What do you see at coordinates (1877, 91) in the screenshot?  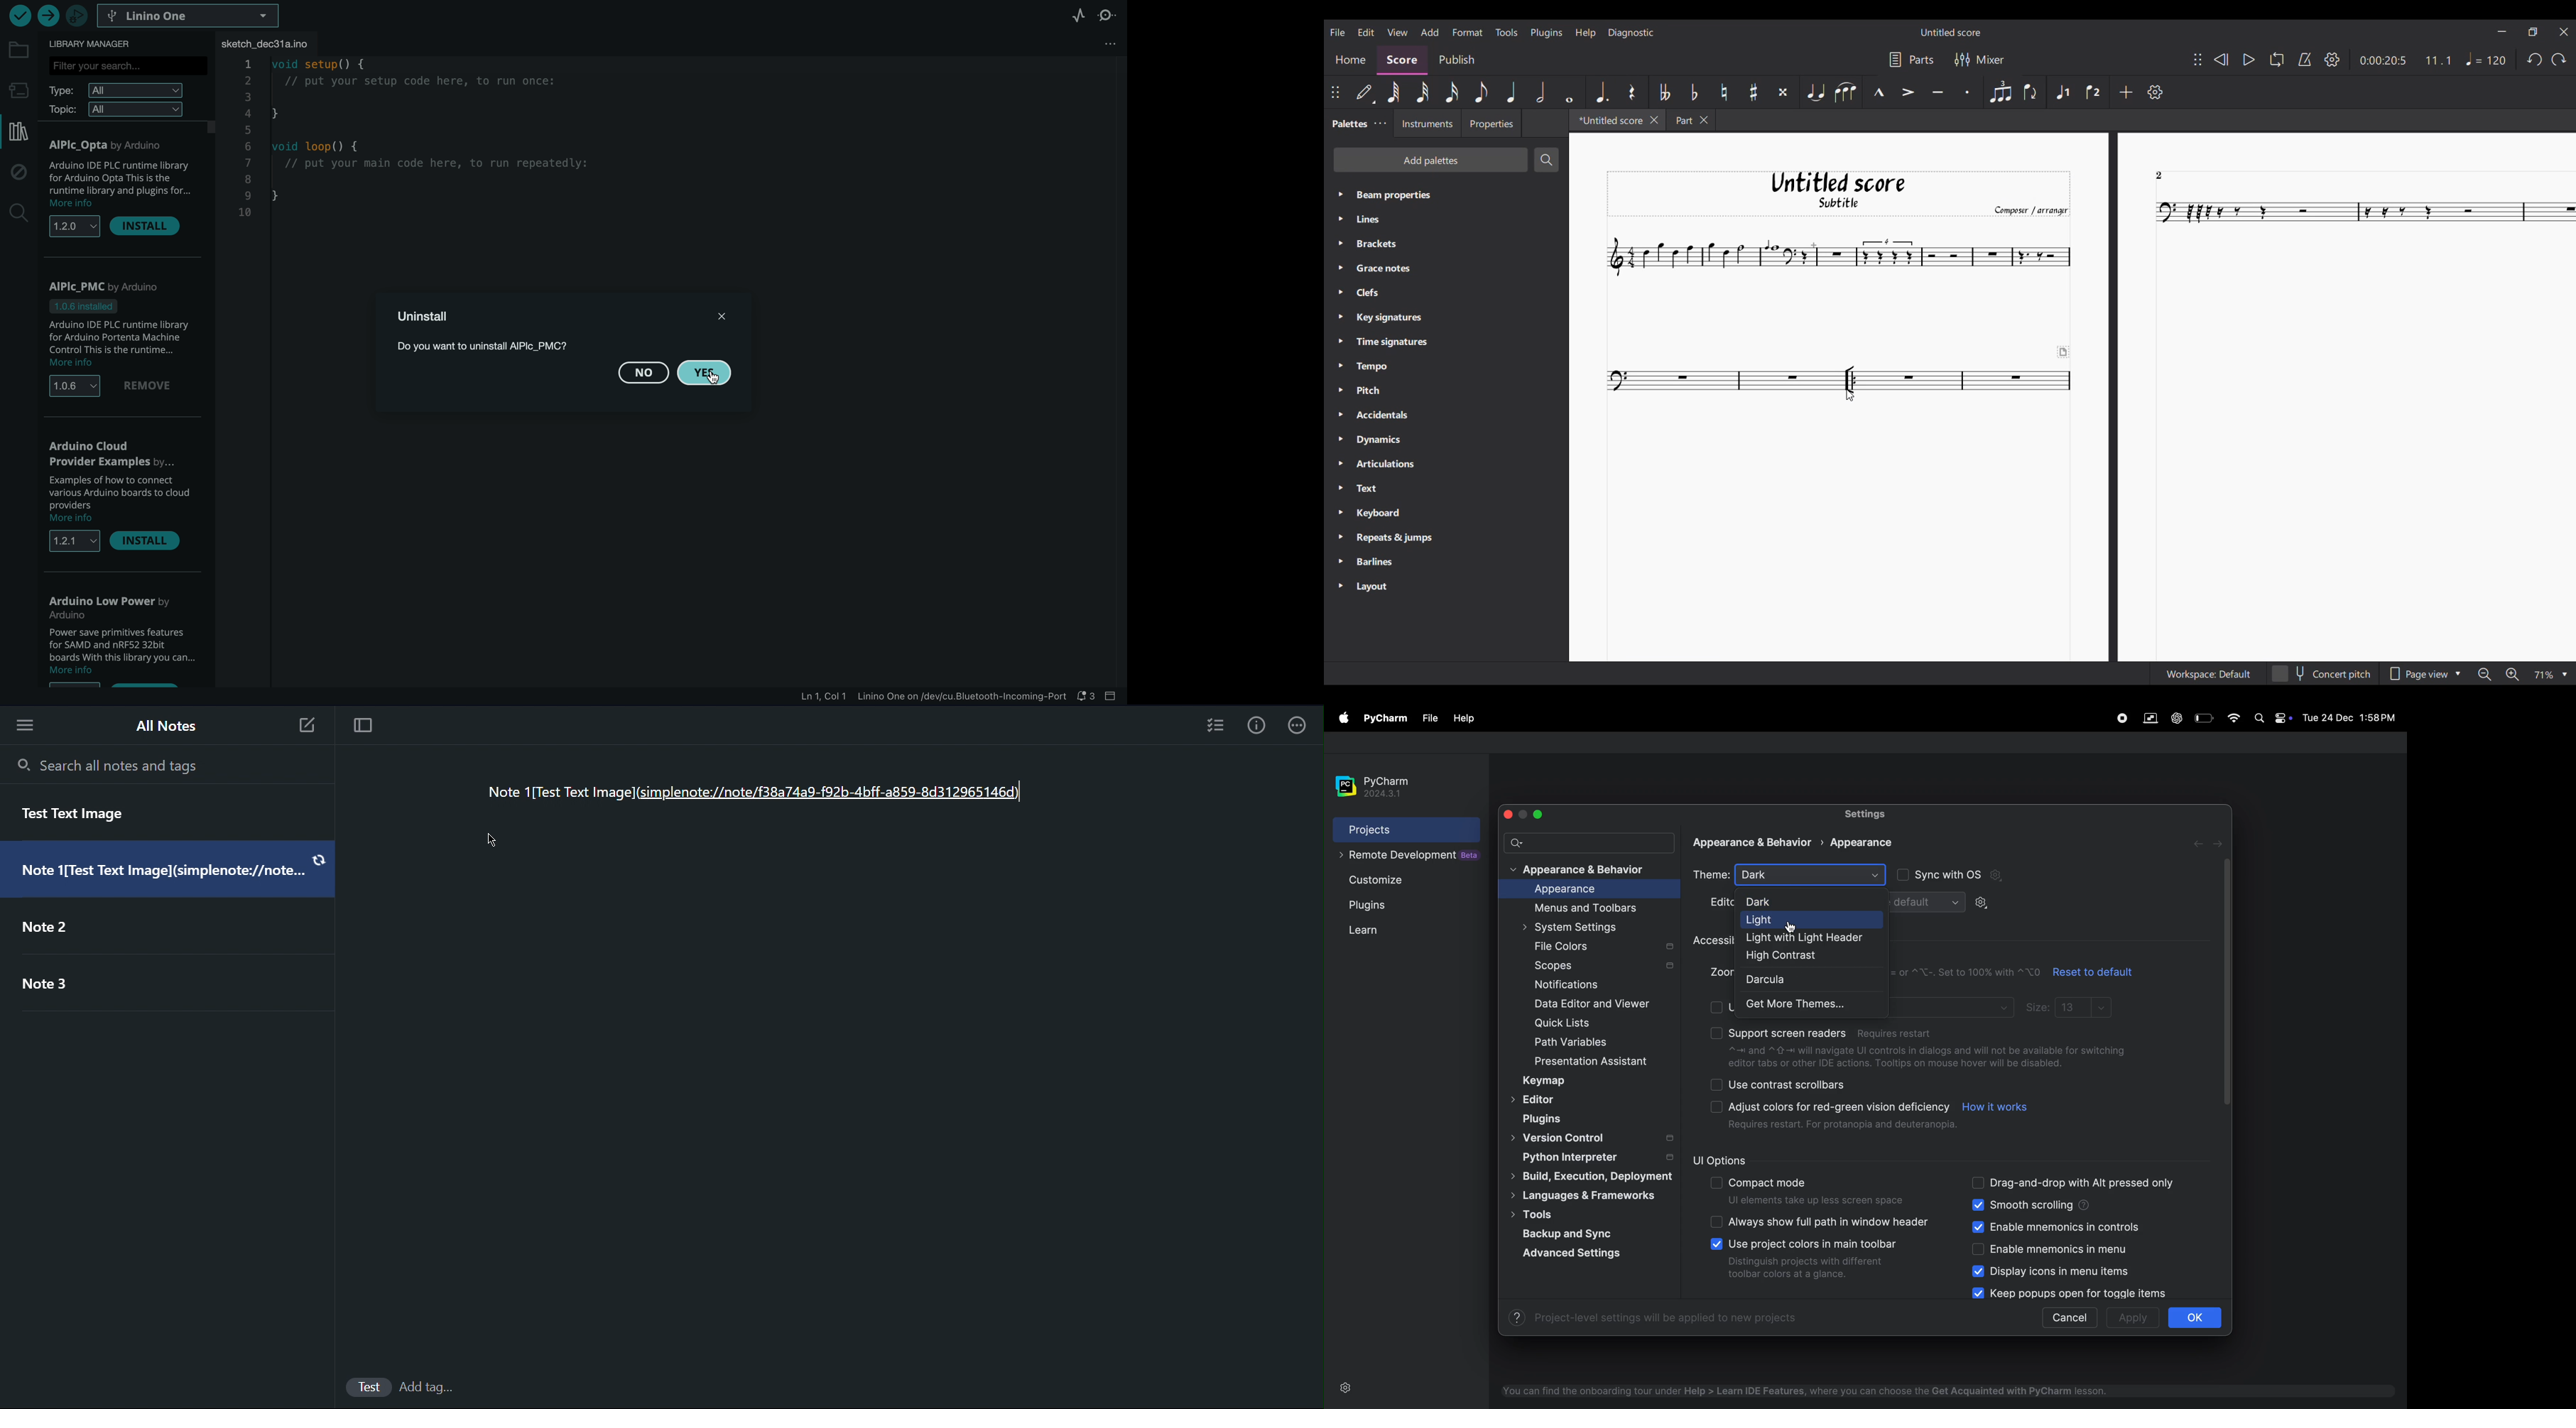 I see `Marcato` at bounding box center [1877, 91].